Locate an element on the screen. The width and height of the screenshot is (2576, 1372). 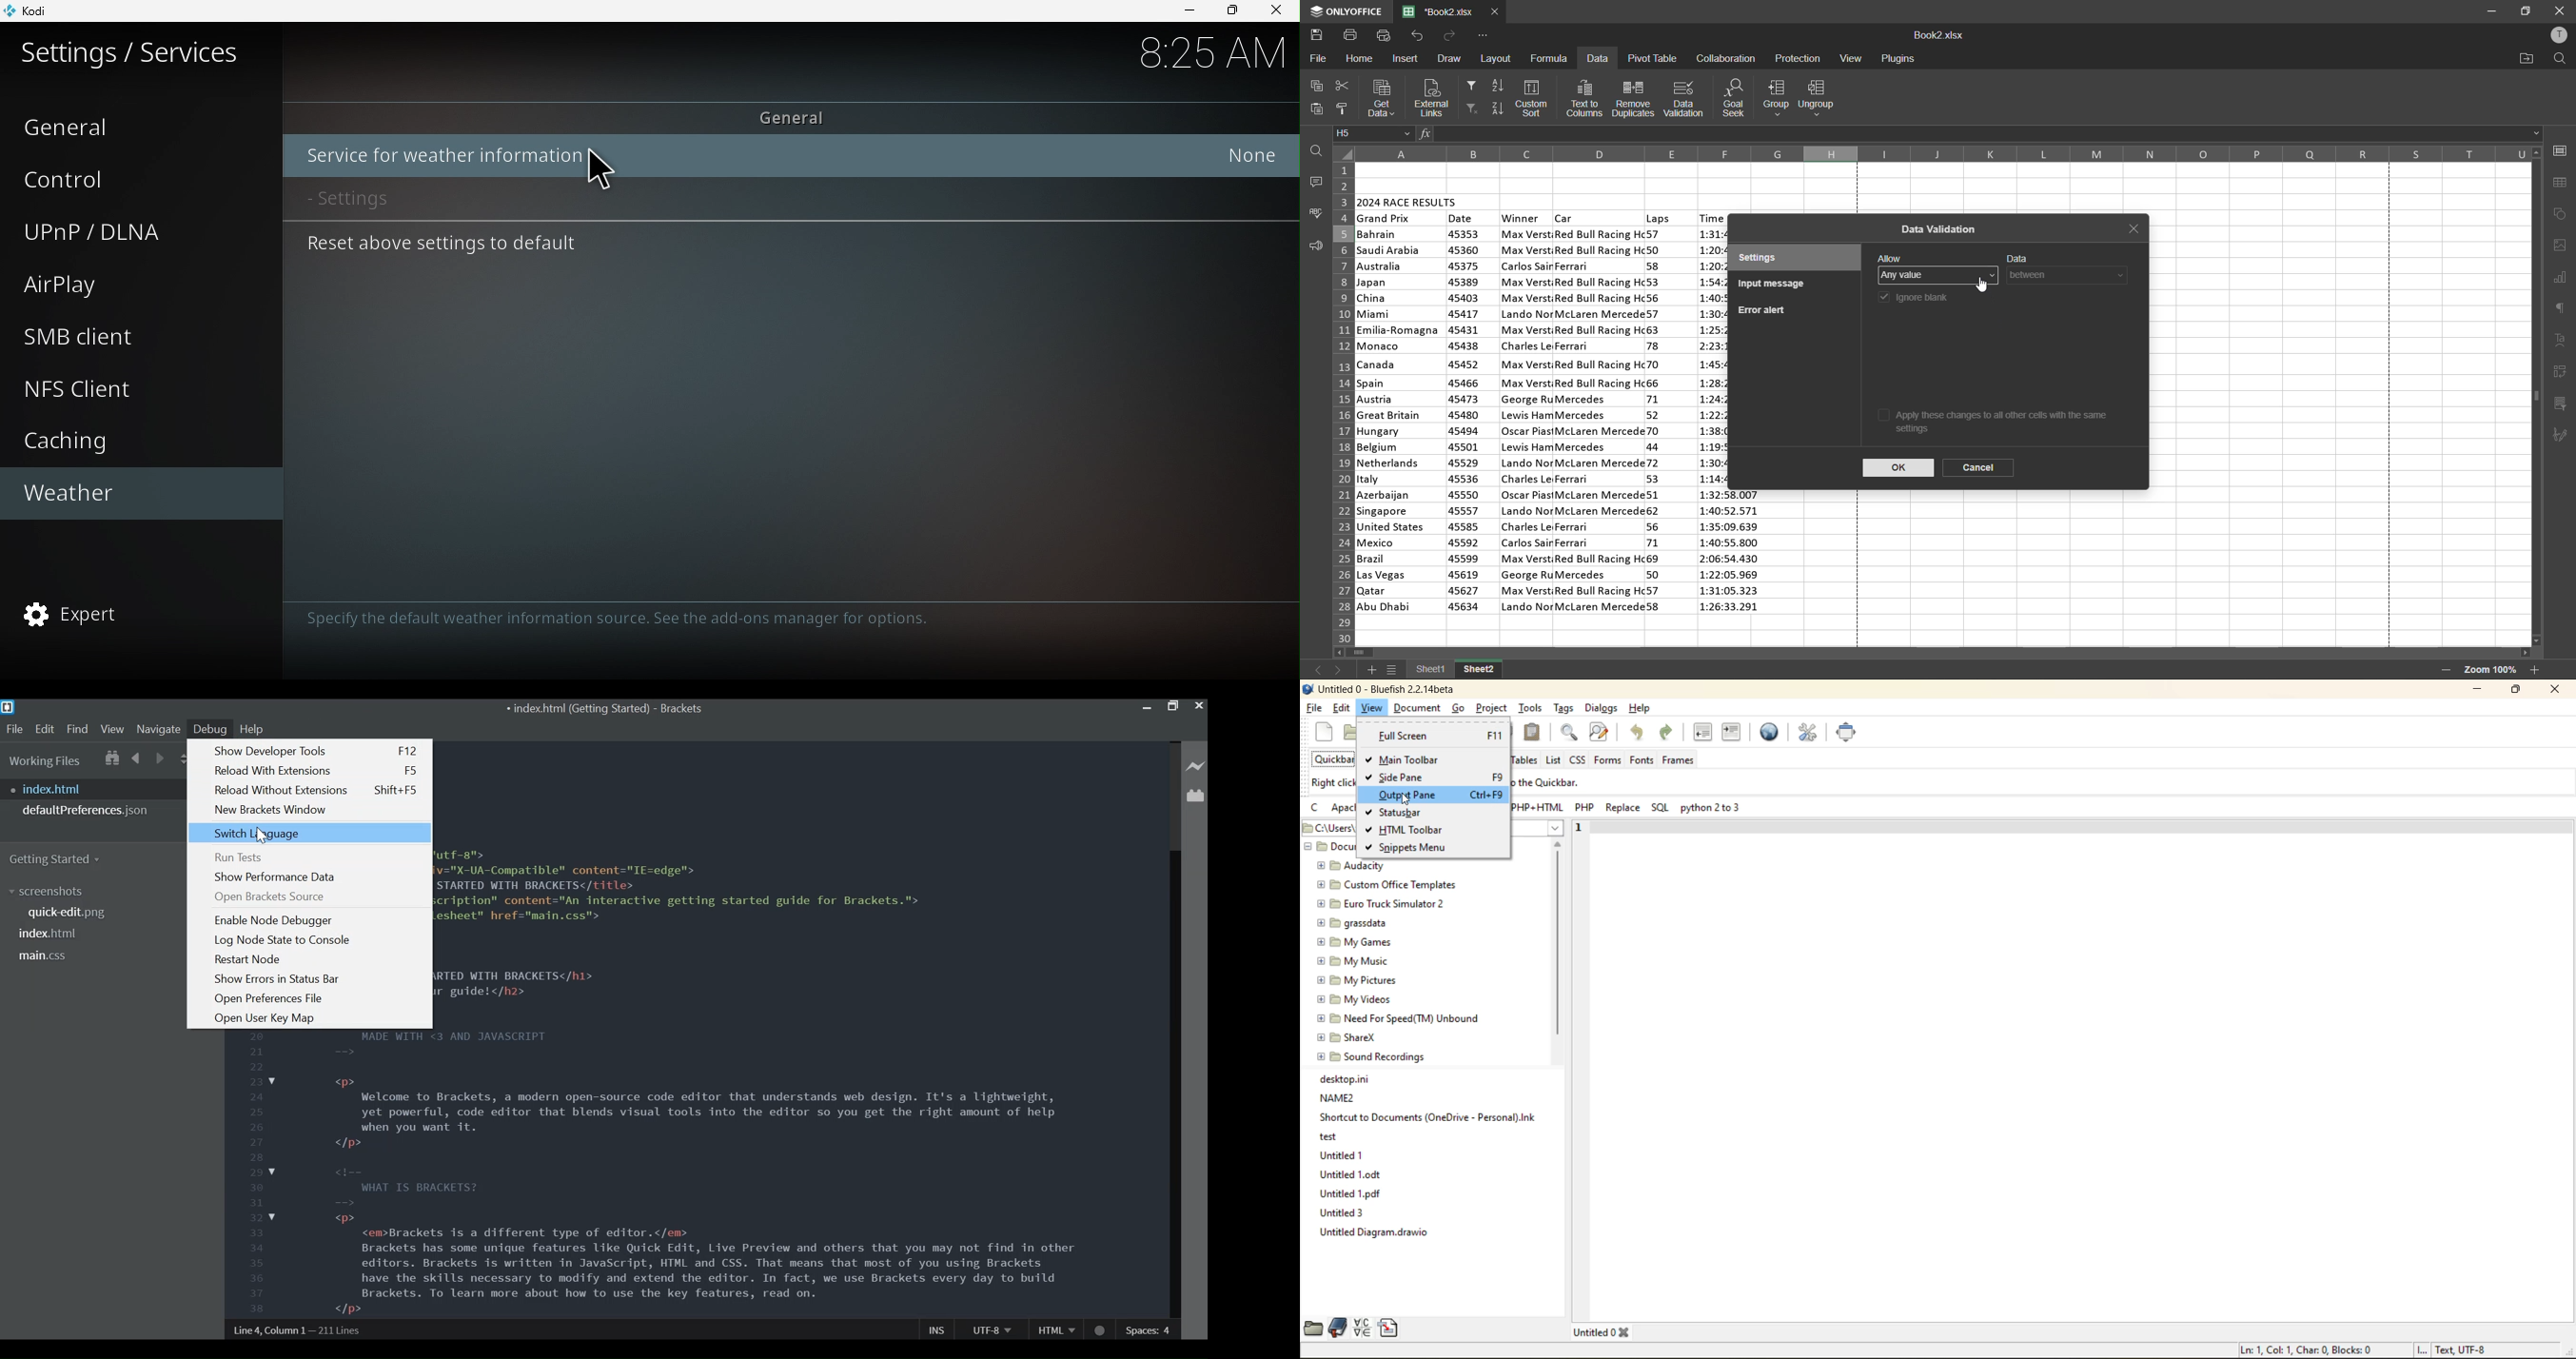
Show in File Tree is located at coordinates (111, 756).